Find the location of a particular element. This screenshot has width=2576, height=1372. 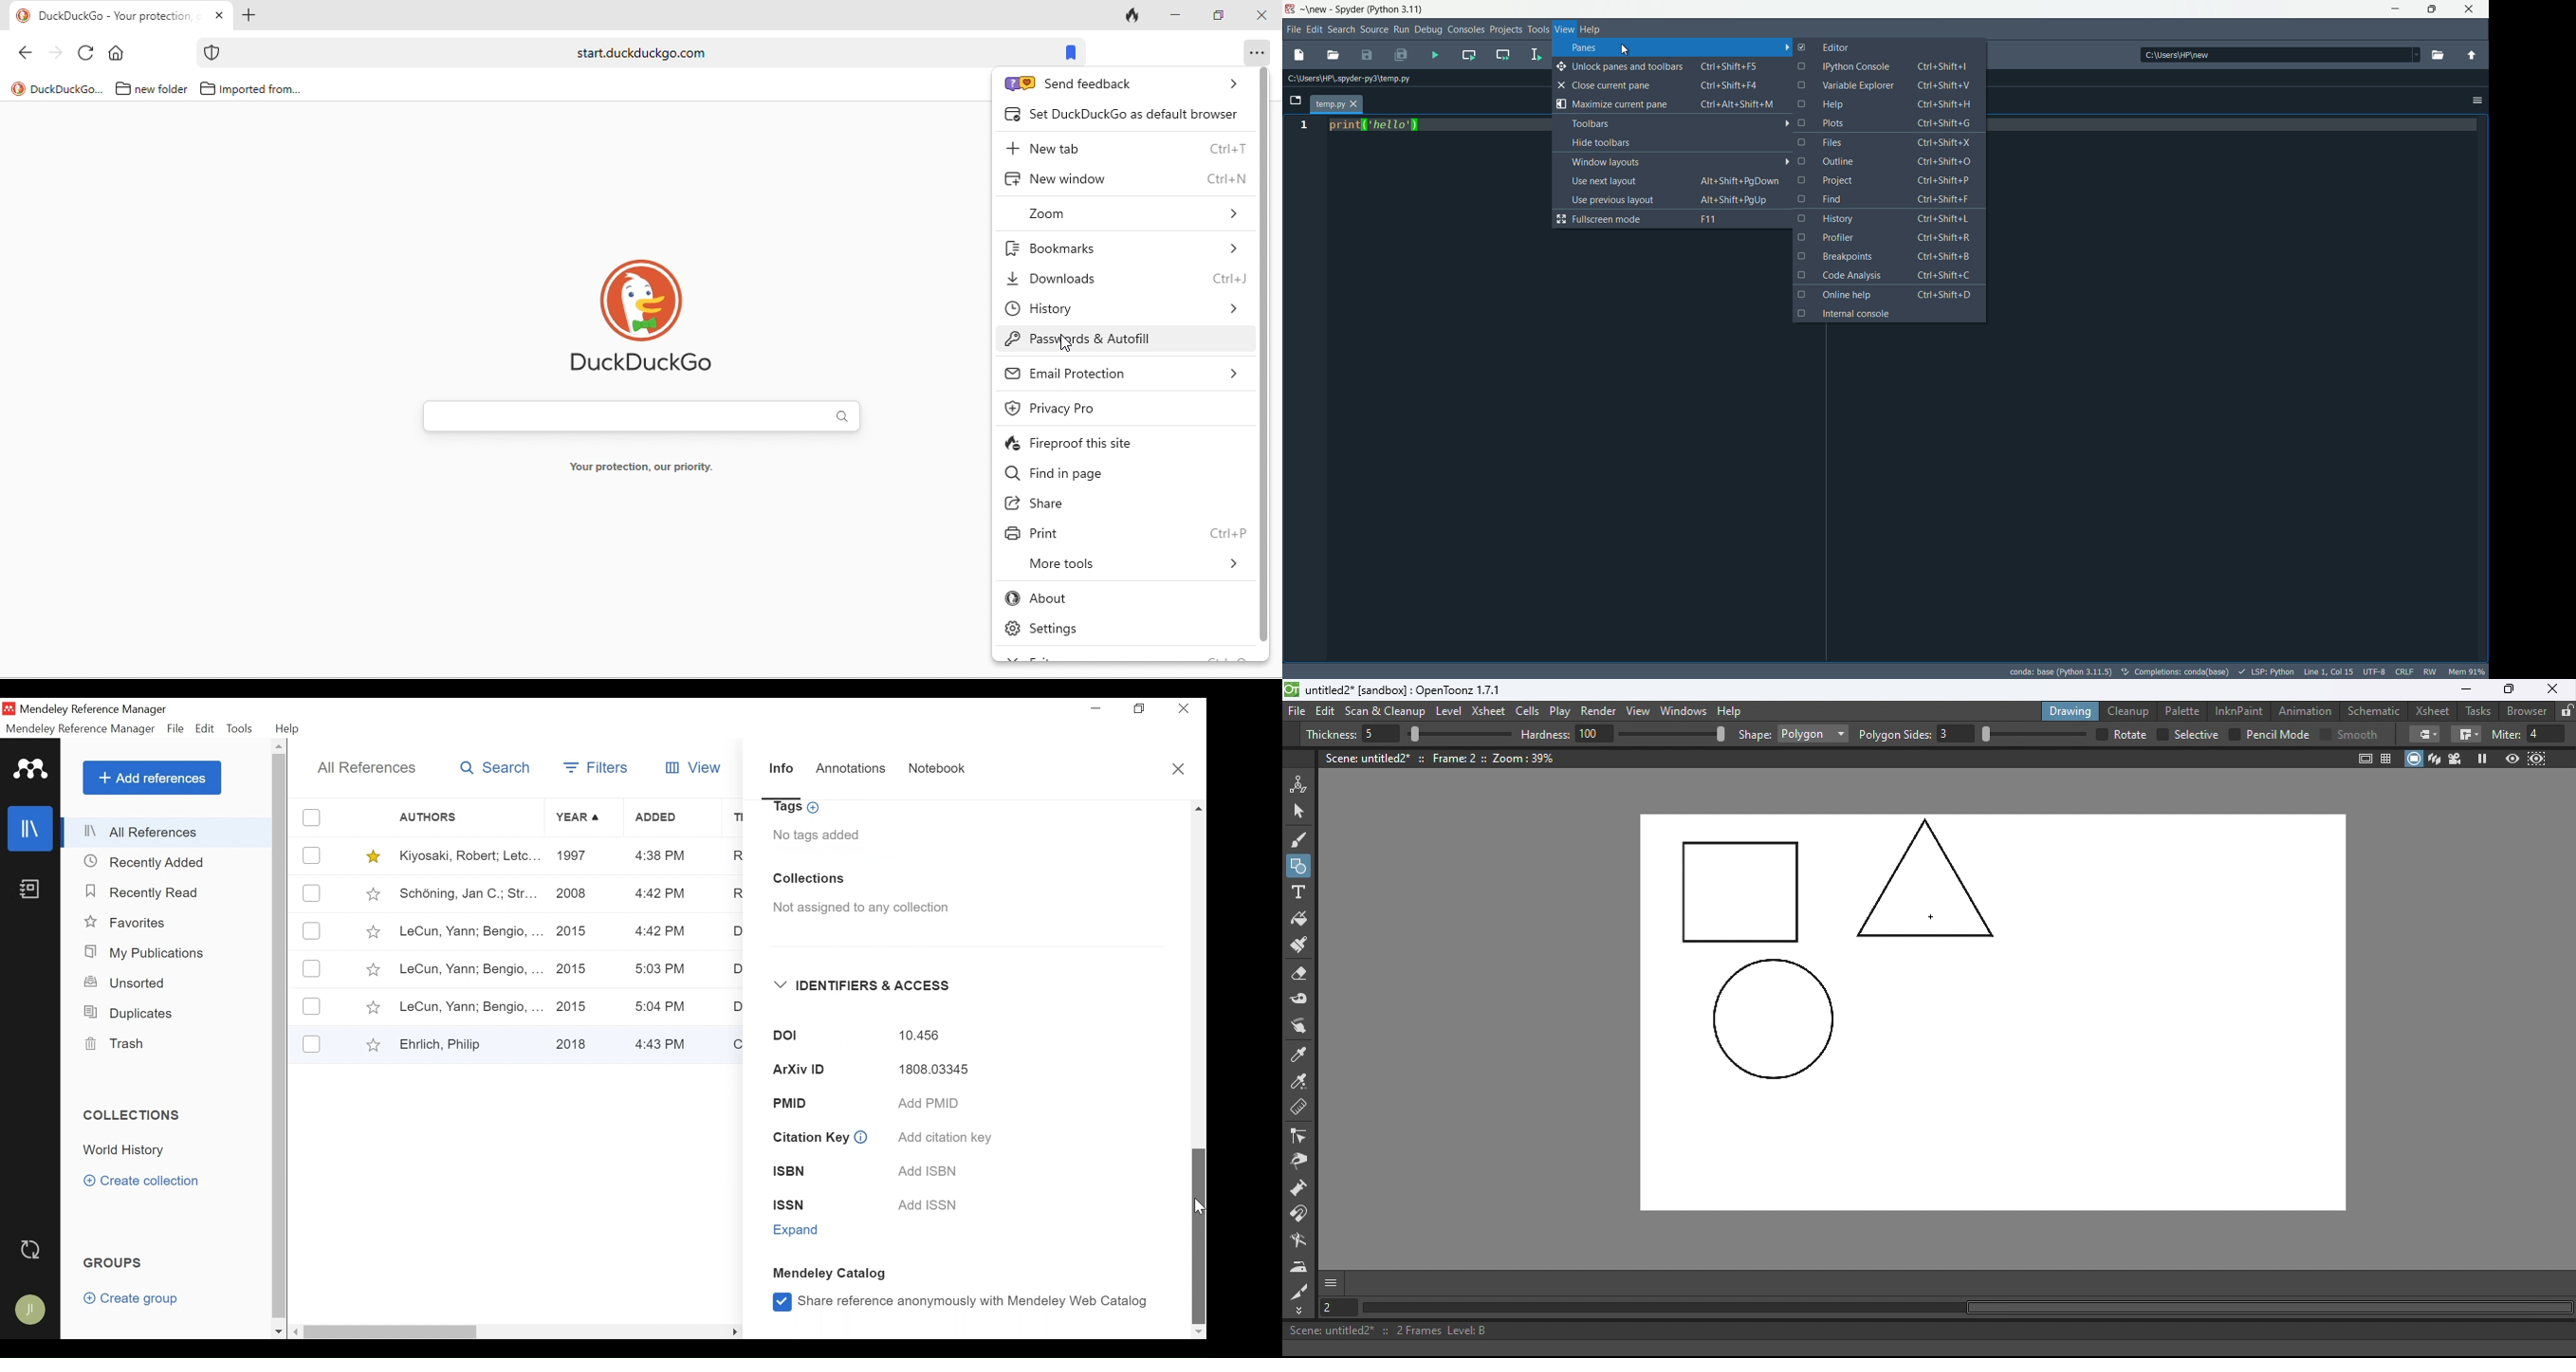

ipython console is located at coordinates (1884, 66).